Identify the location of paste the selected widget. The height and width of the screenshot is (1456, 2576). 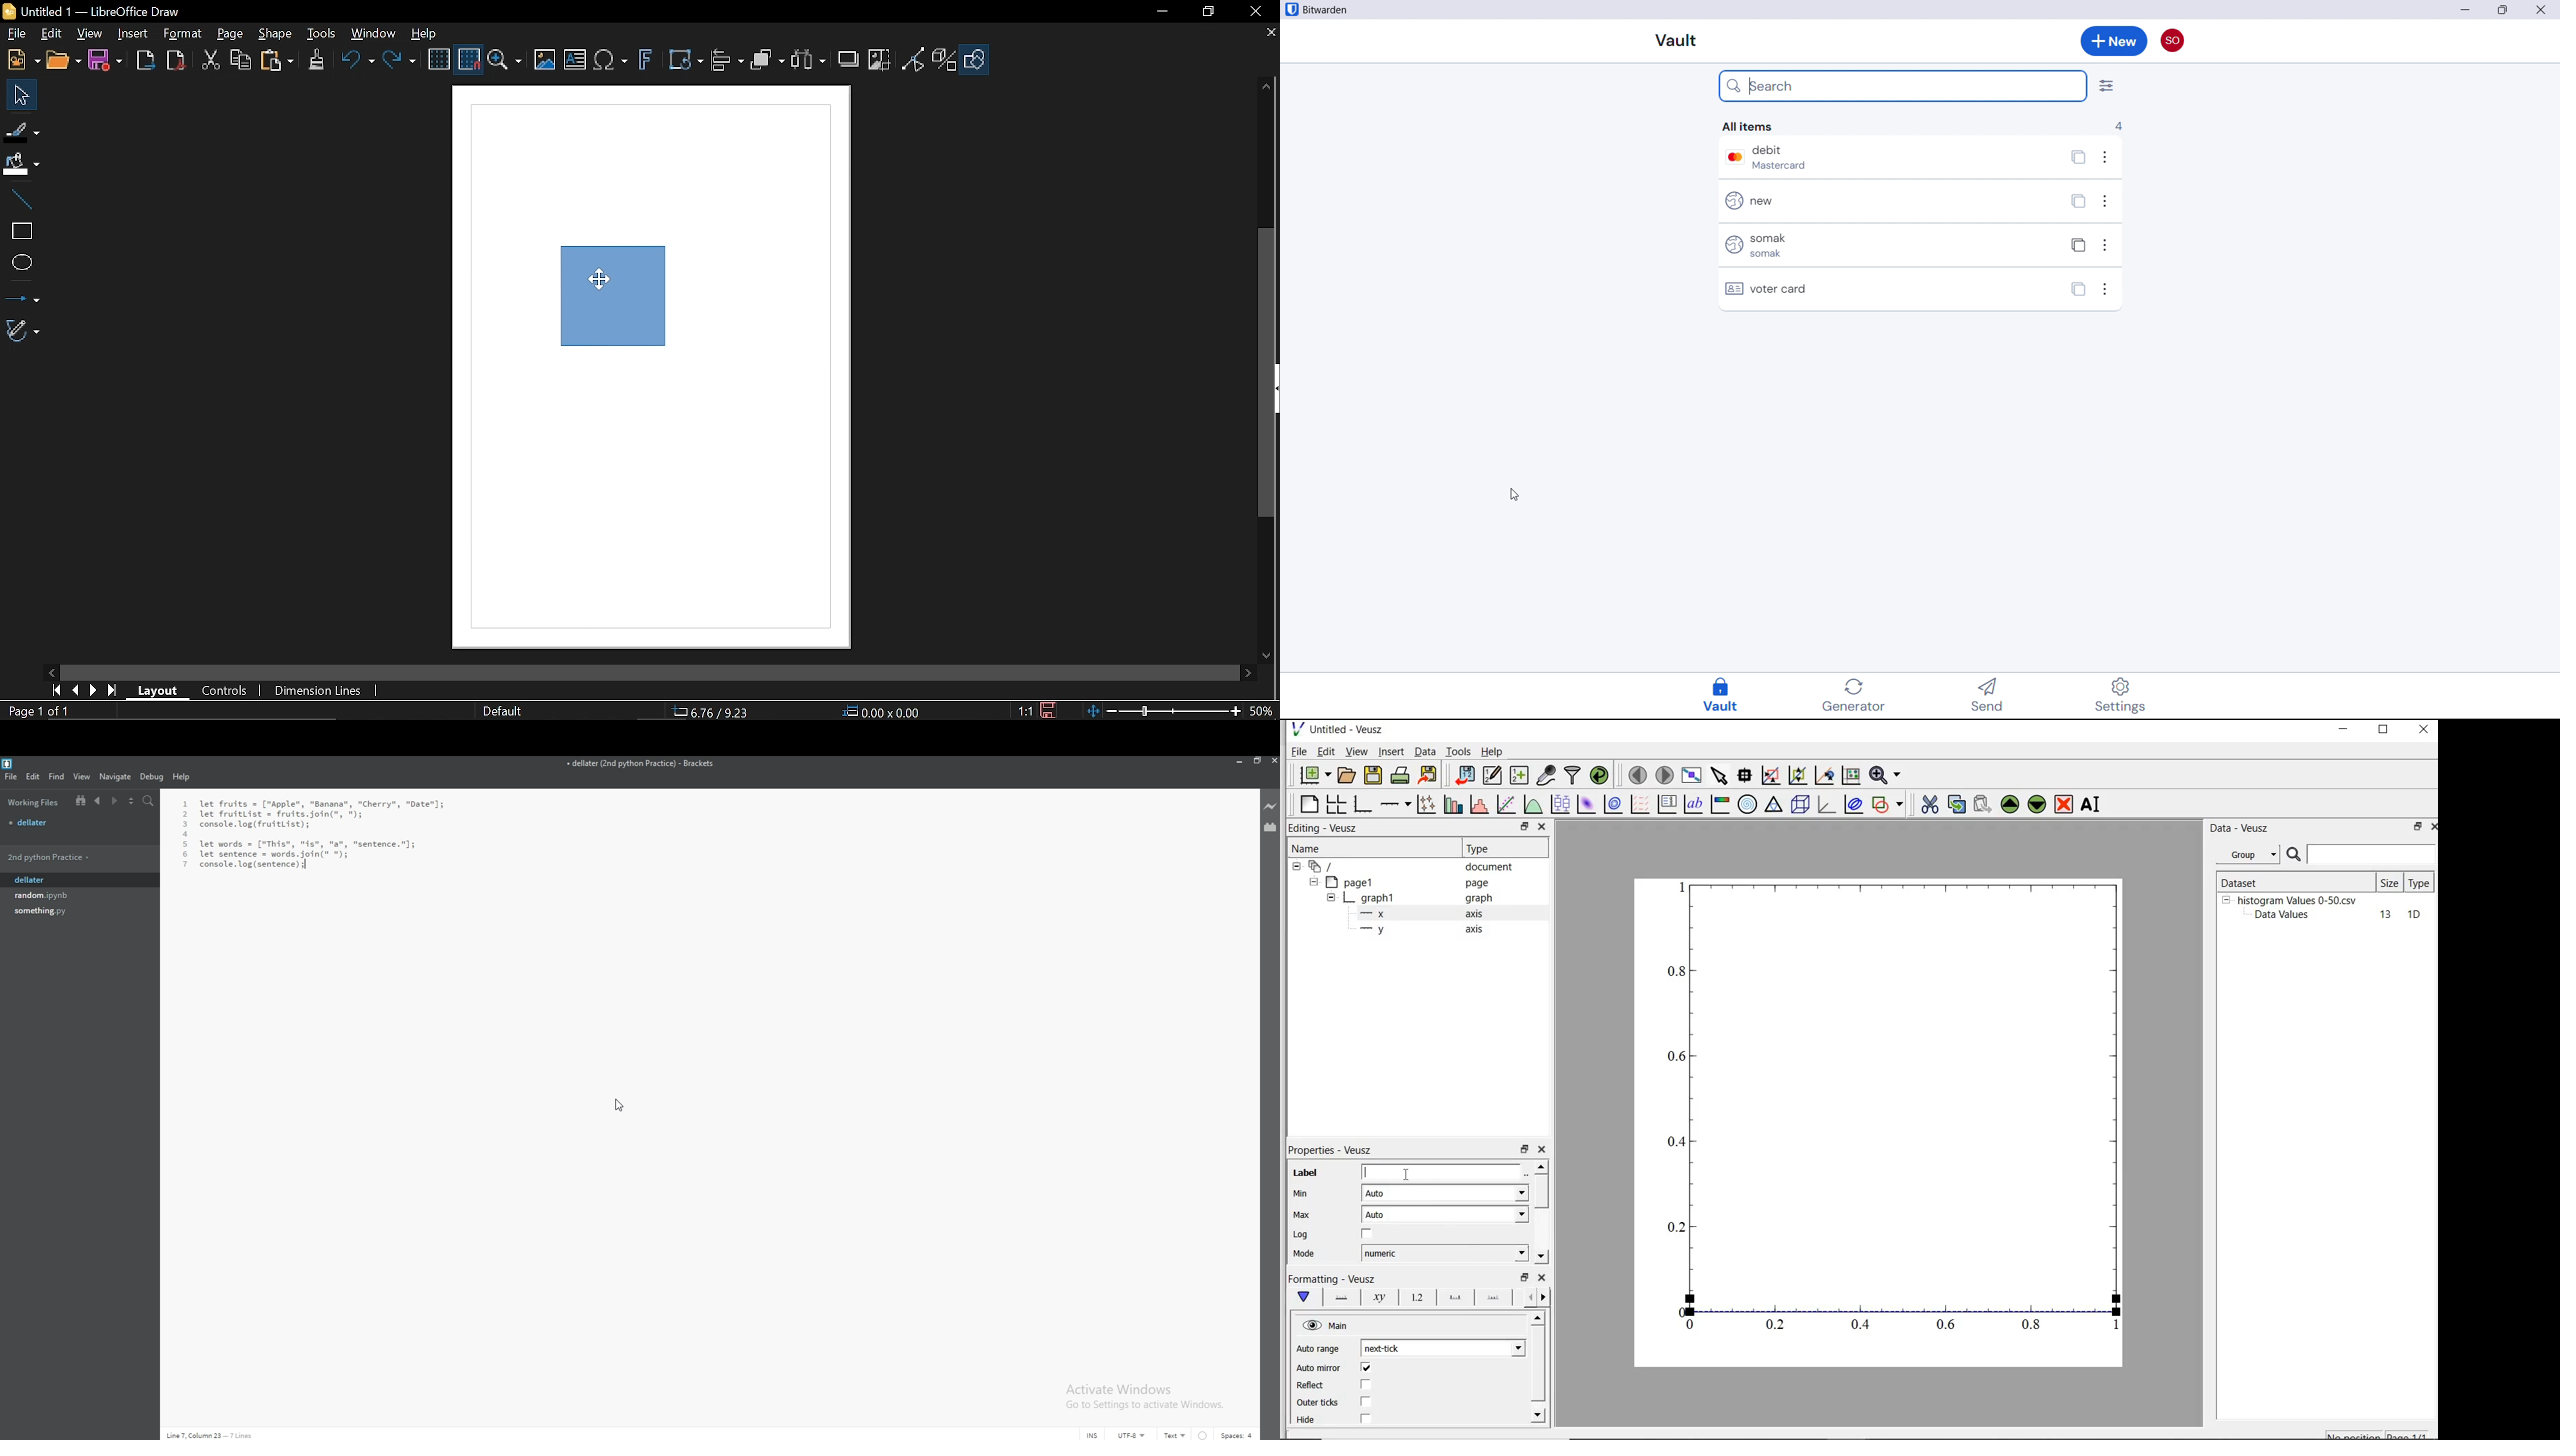
(1982, 806).